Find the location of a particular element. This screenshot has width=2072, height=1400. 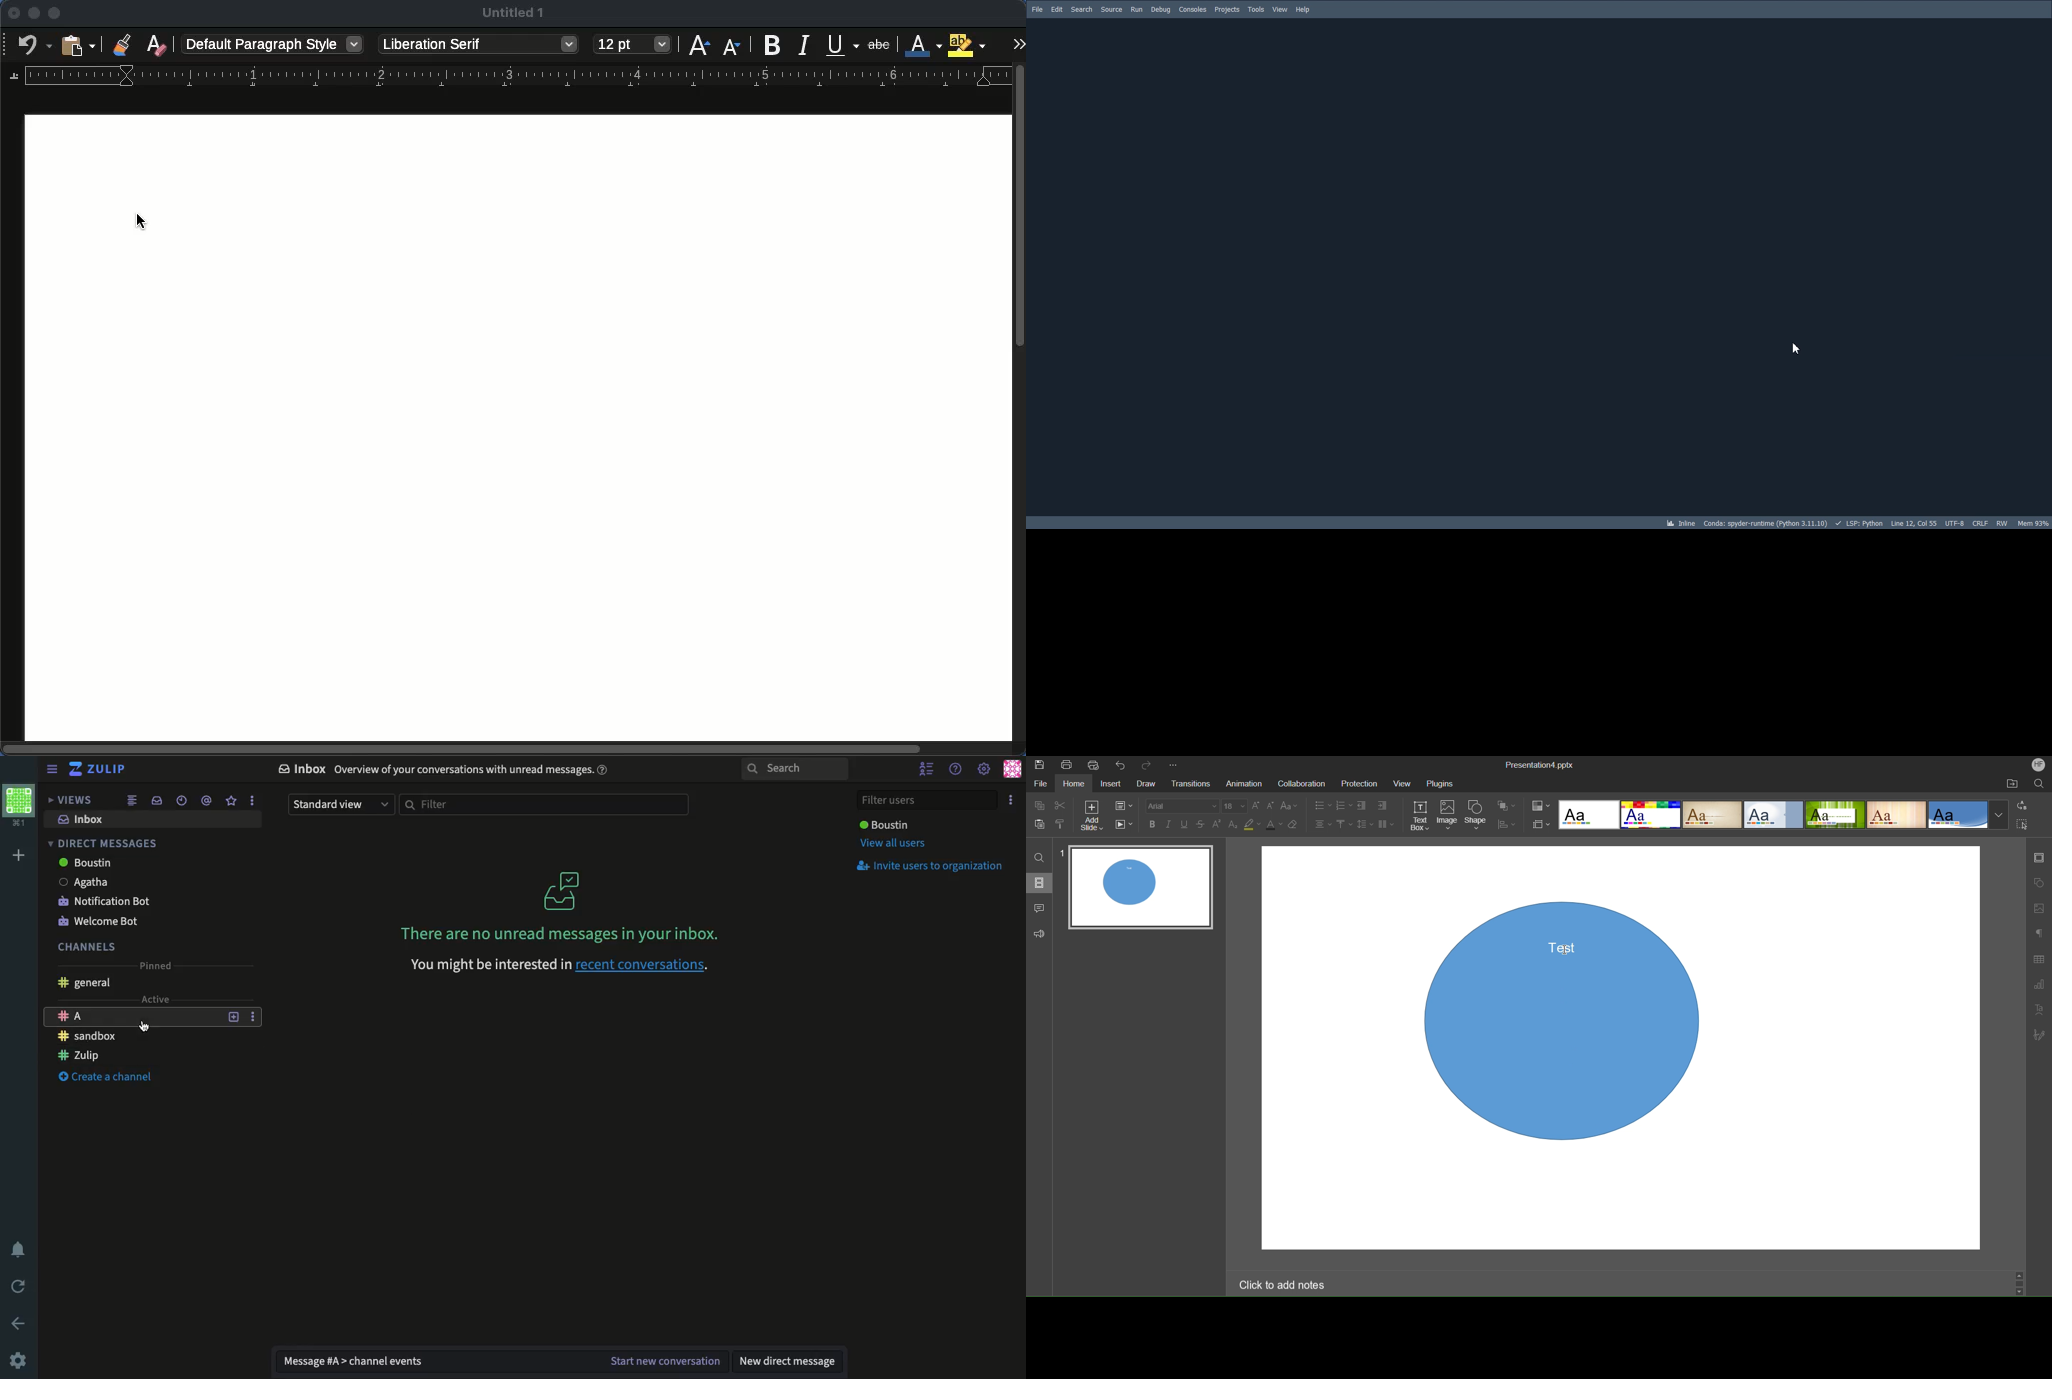

Print is located at coordinates (1070, 766).